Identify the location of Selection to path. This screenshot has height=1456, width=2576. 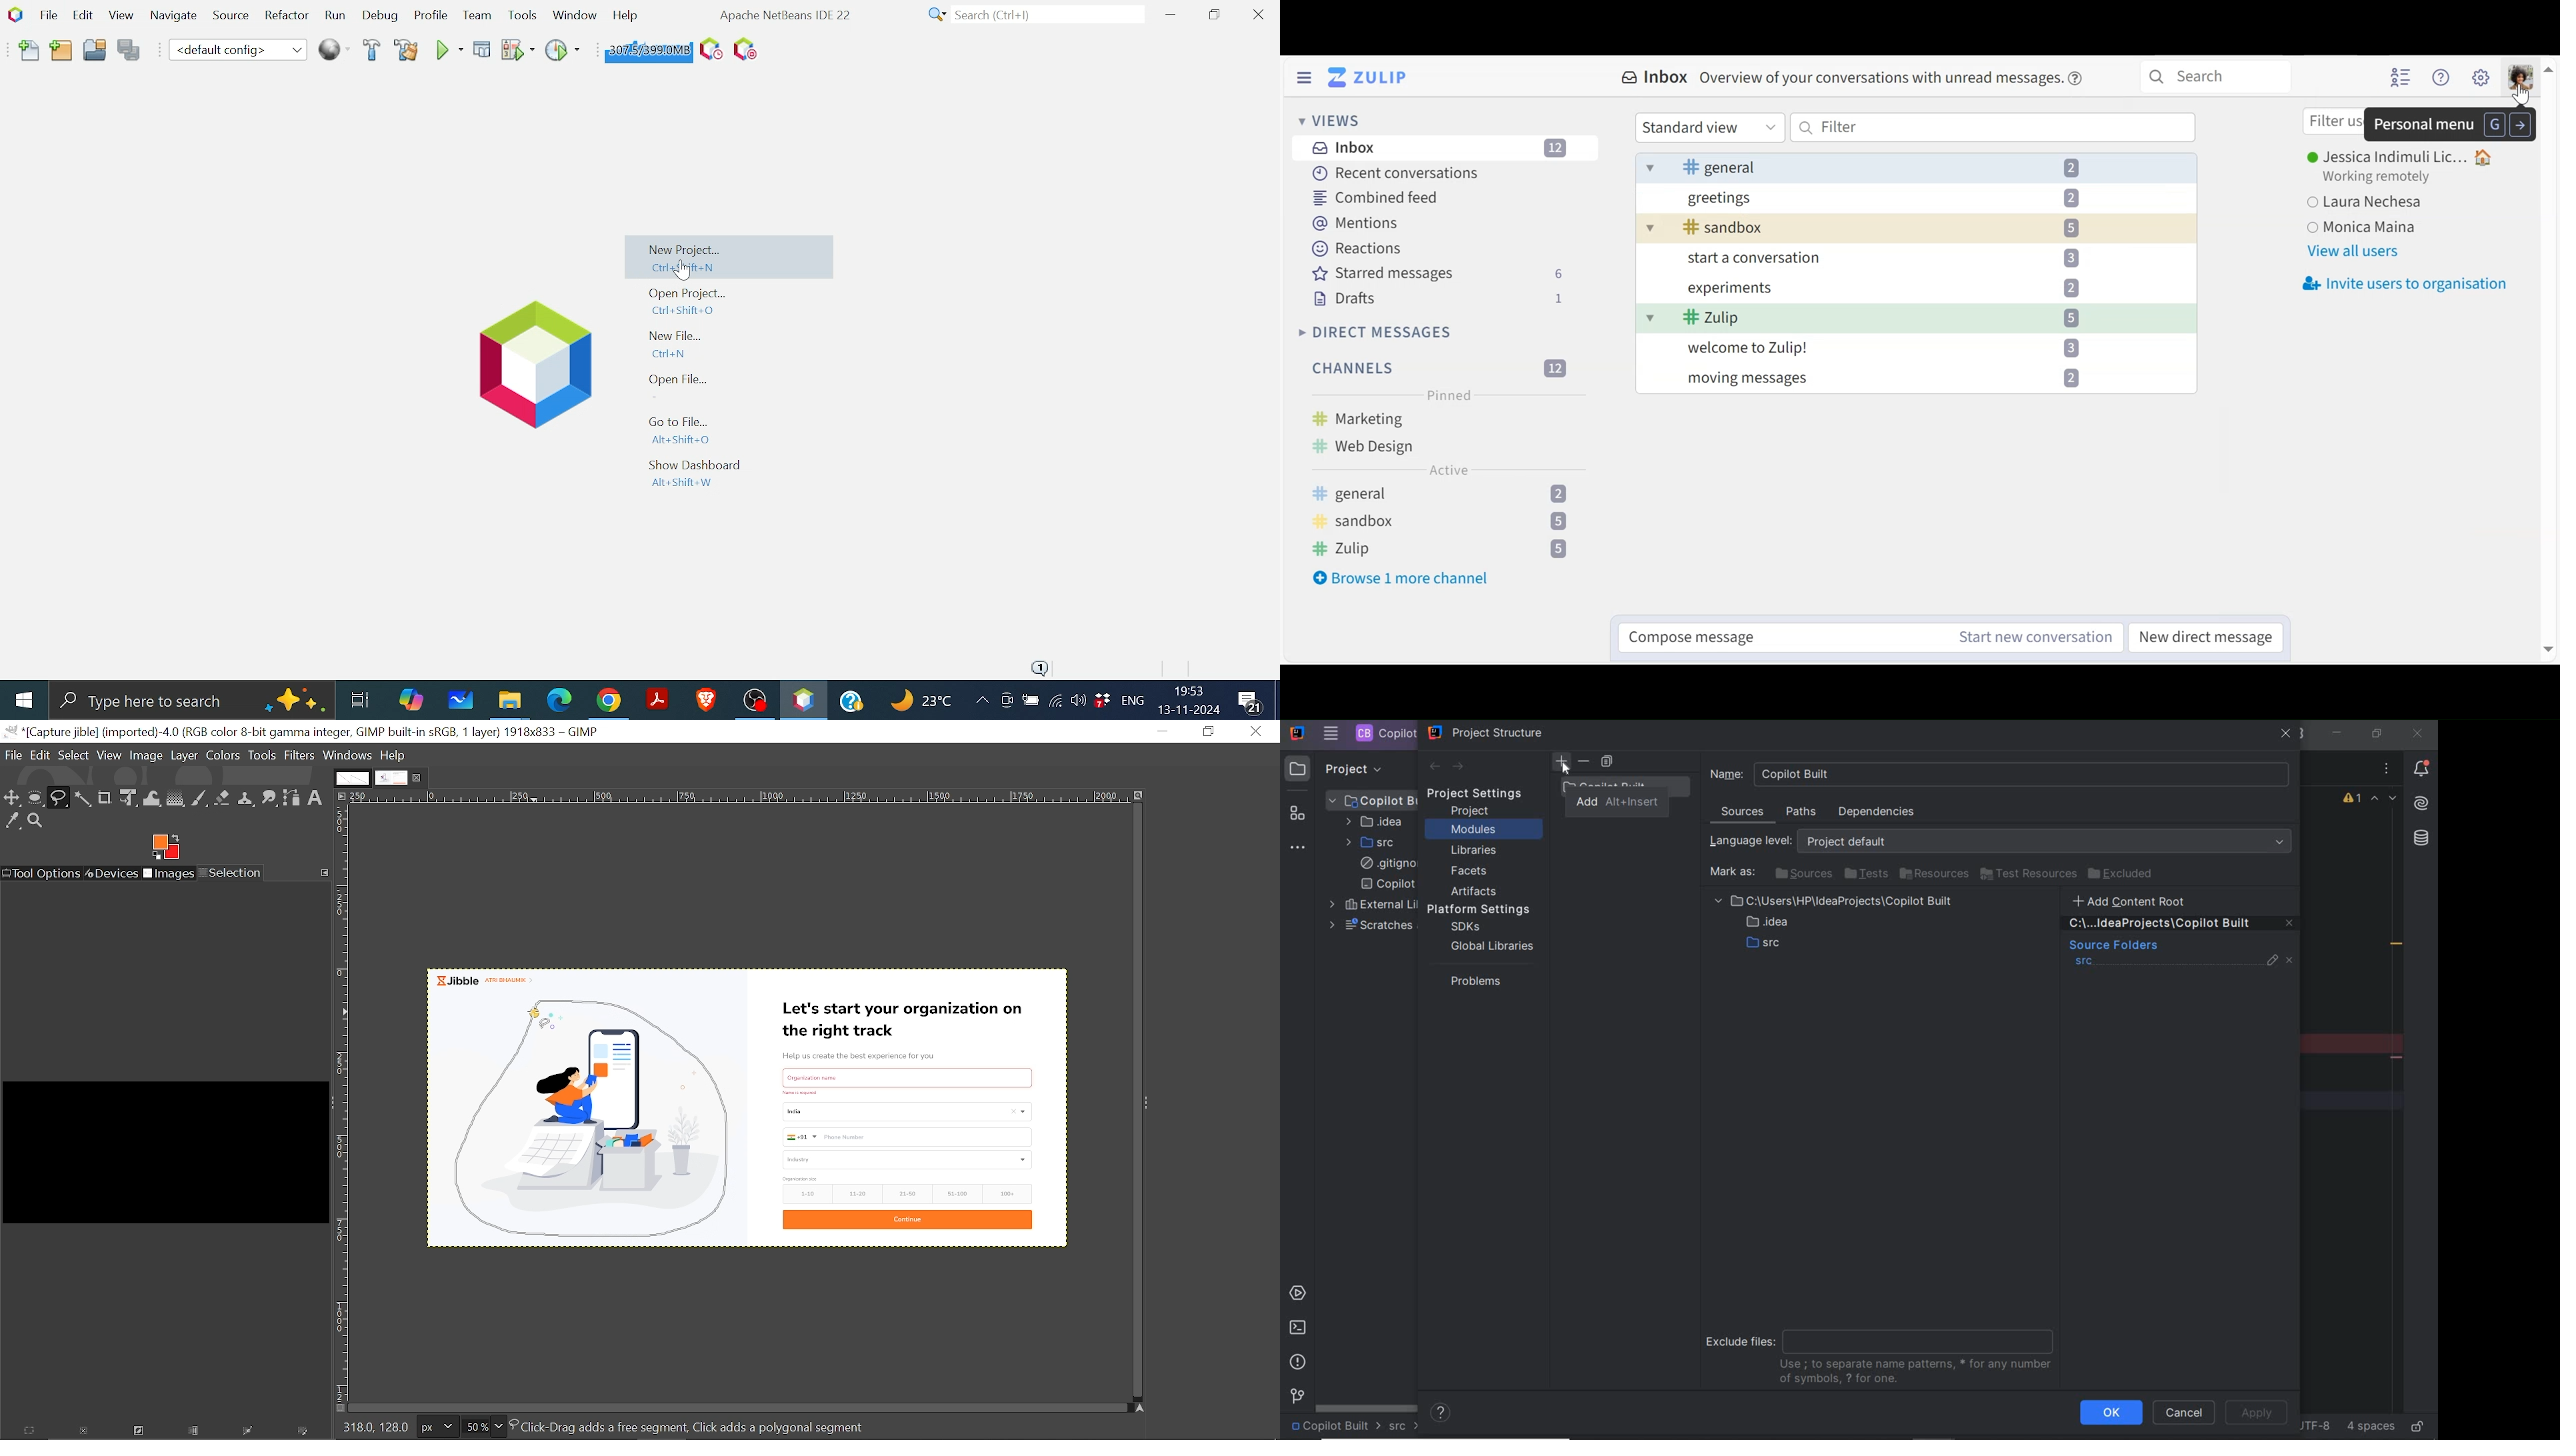
(250, 1433).